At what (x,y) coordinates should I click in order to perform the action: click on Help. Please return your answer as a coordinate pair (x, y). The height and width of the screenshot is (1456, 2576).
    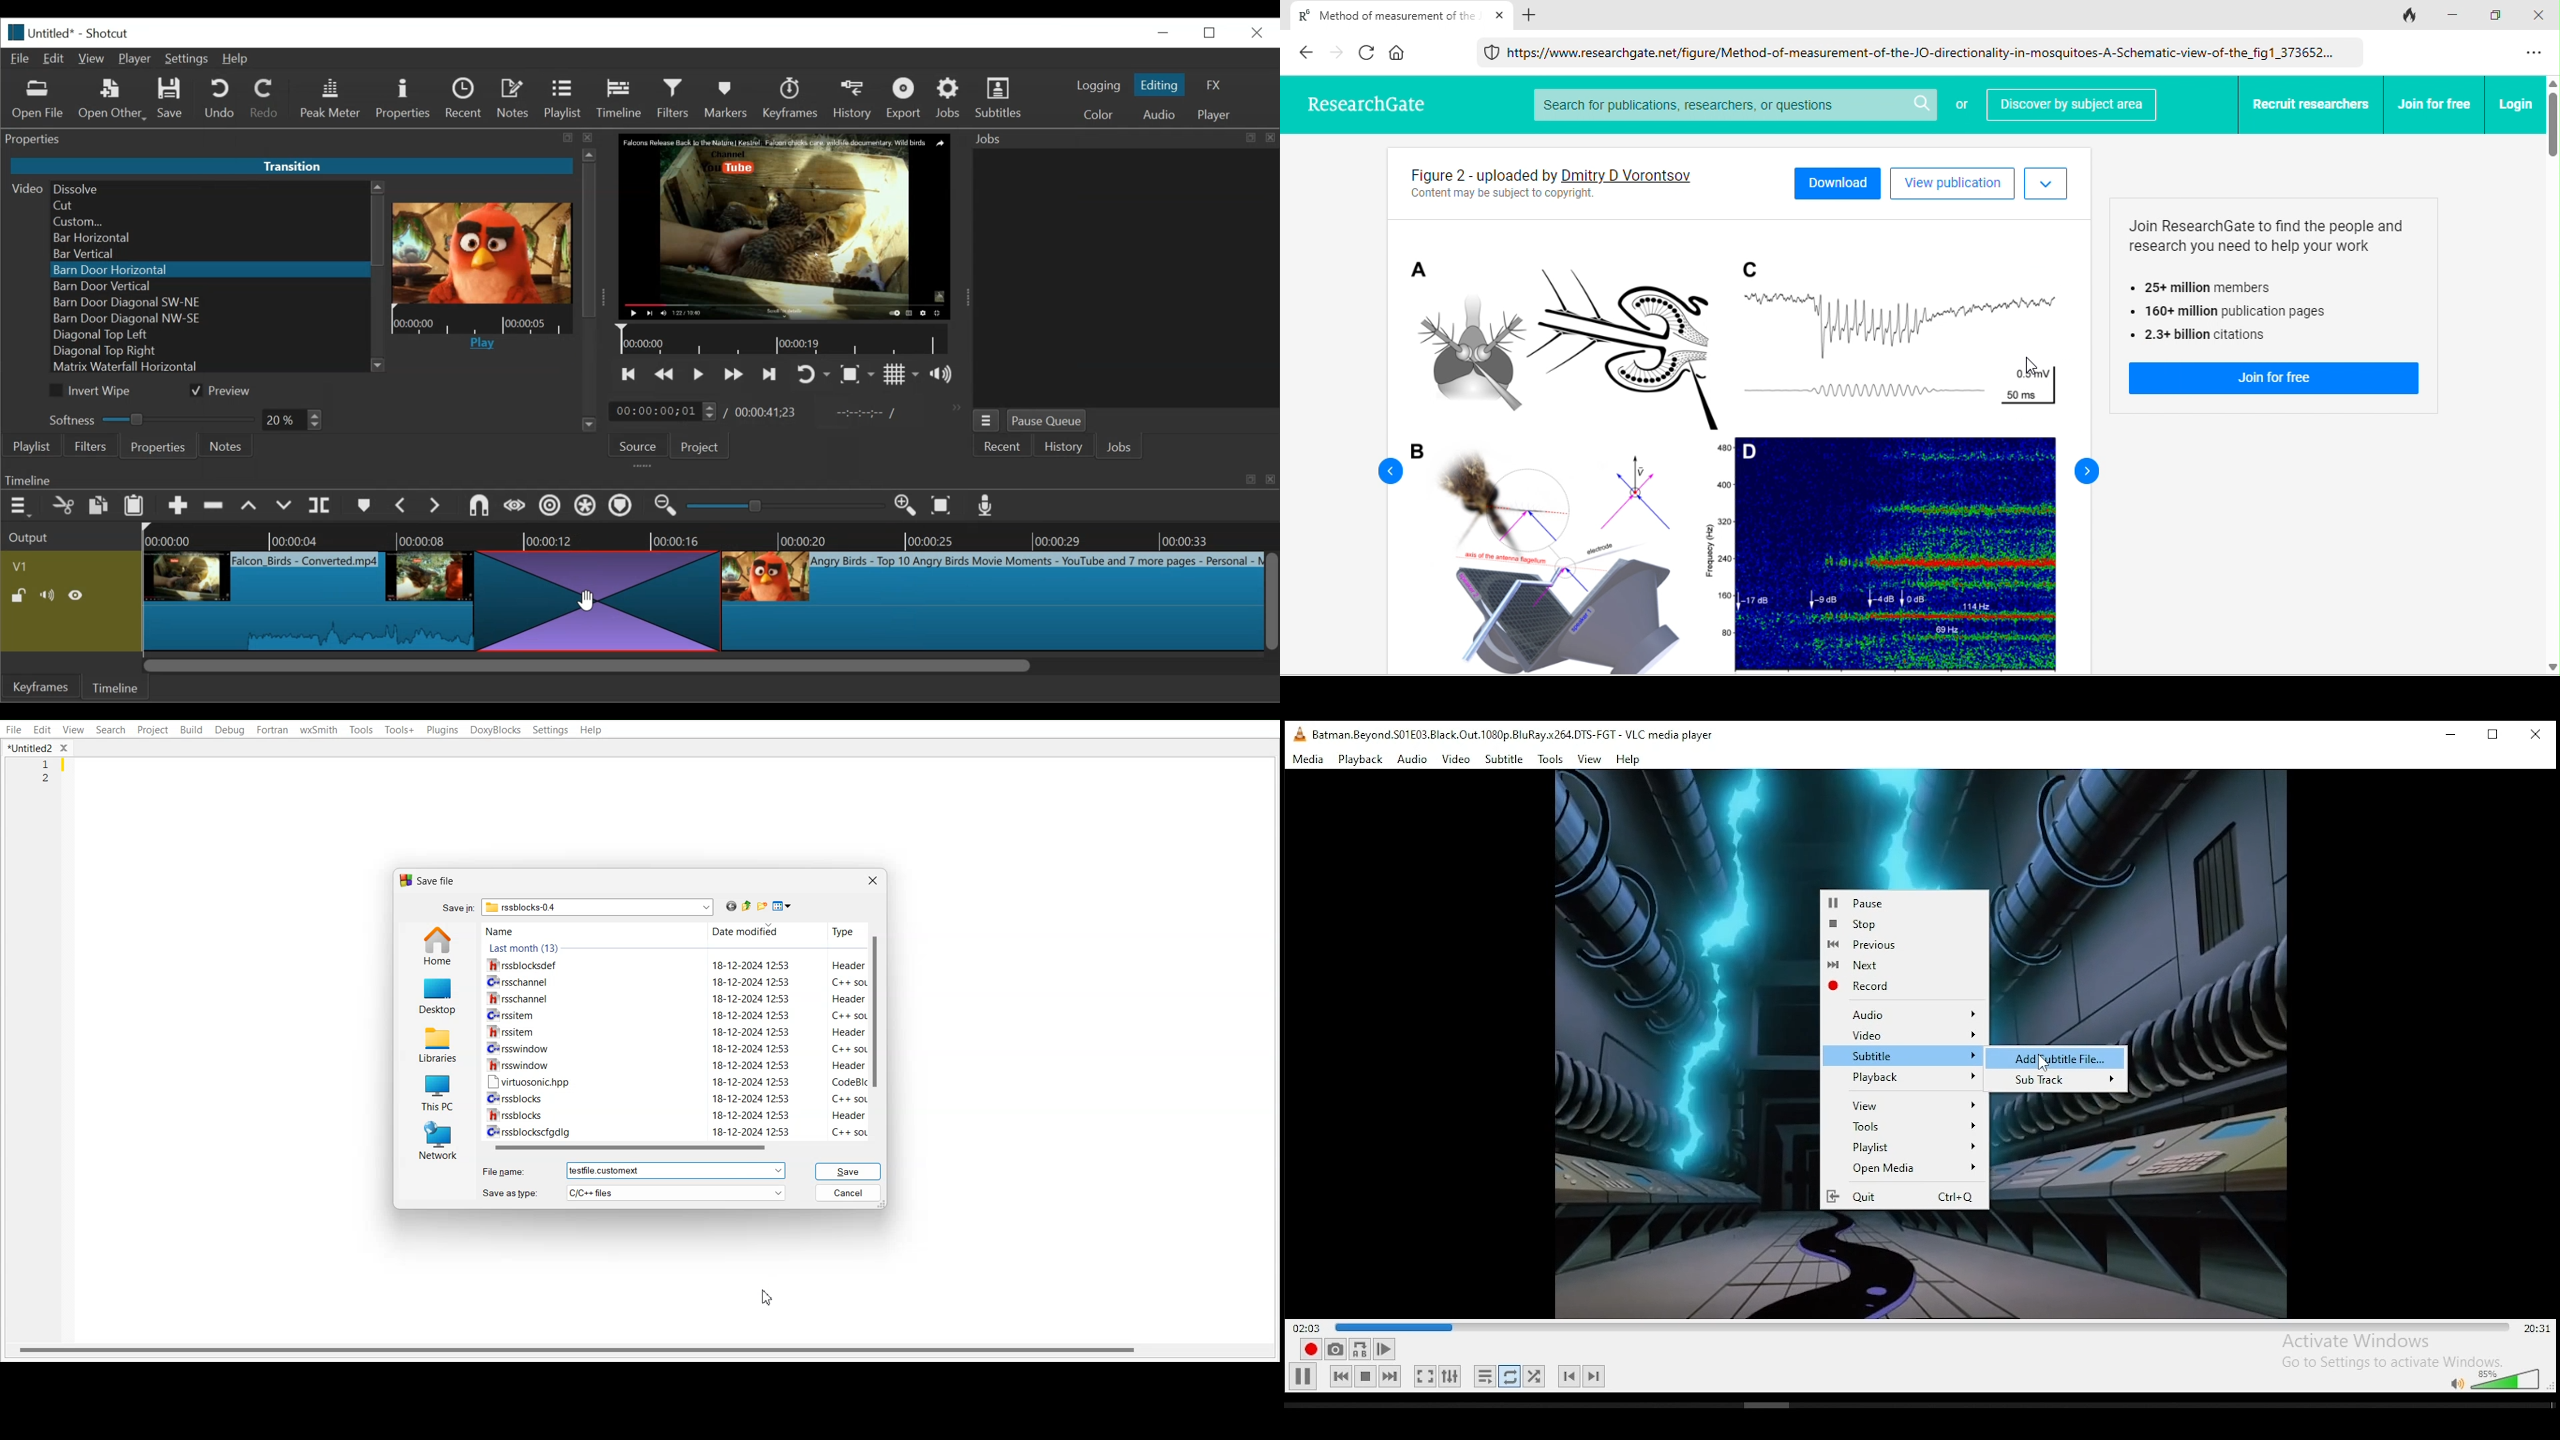
    Looking at the image, I should click on (593, 730).